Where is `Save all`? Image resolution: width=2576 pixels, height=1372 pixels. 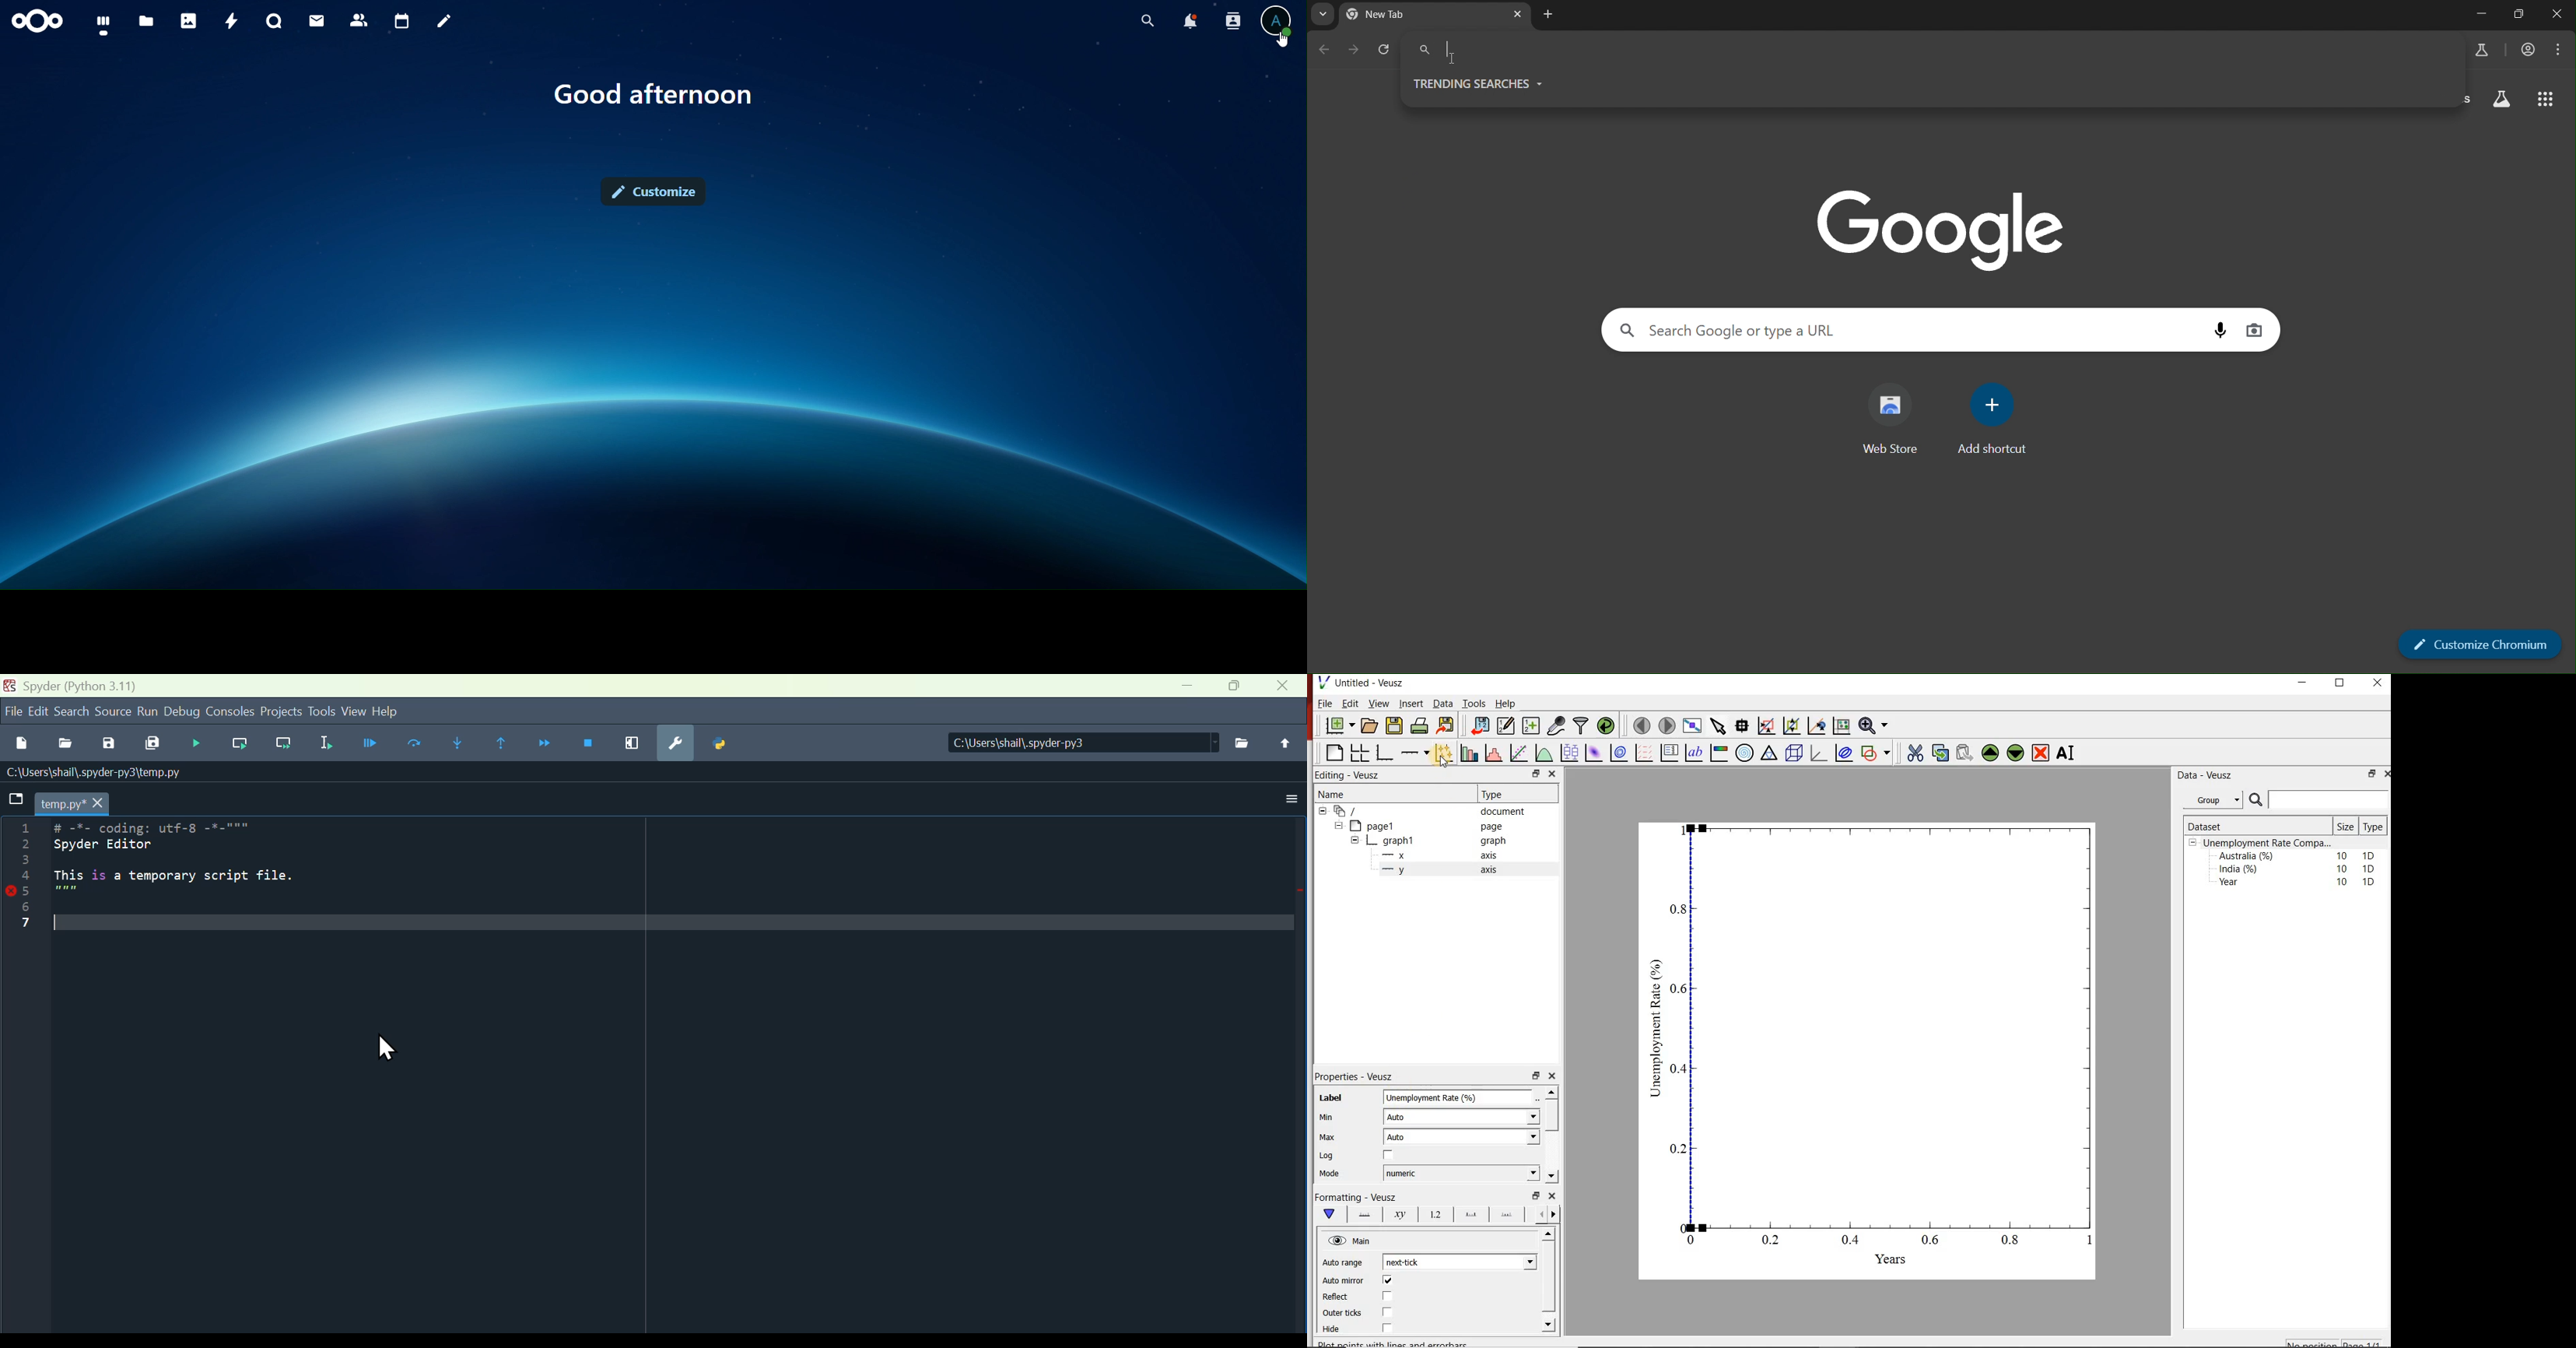
Save all is located at coordinates (153, 746).